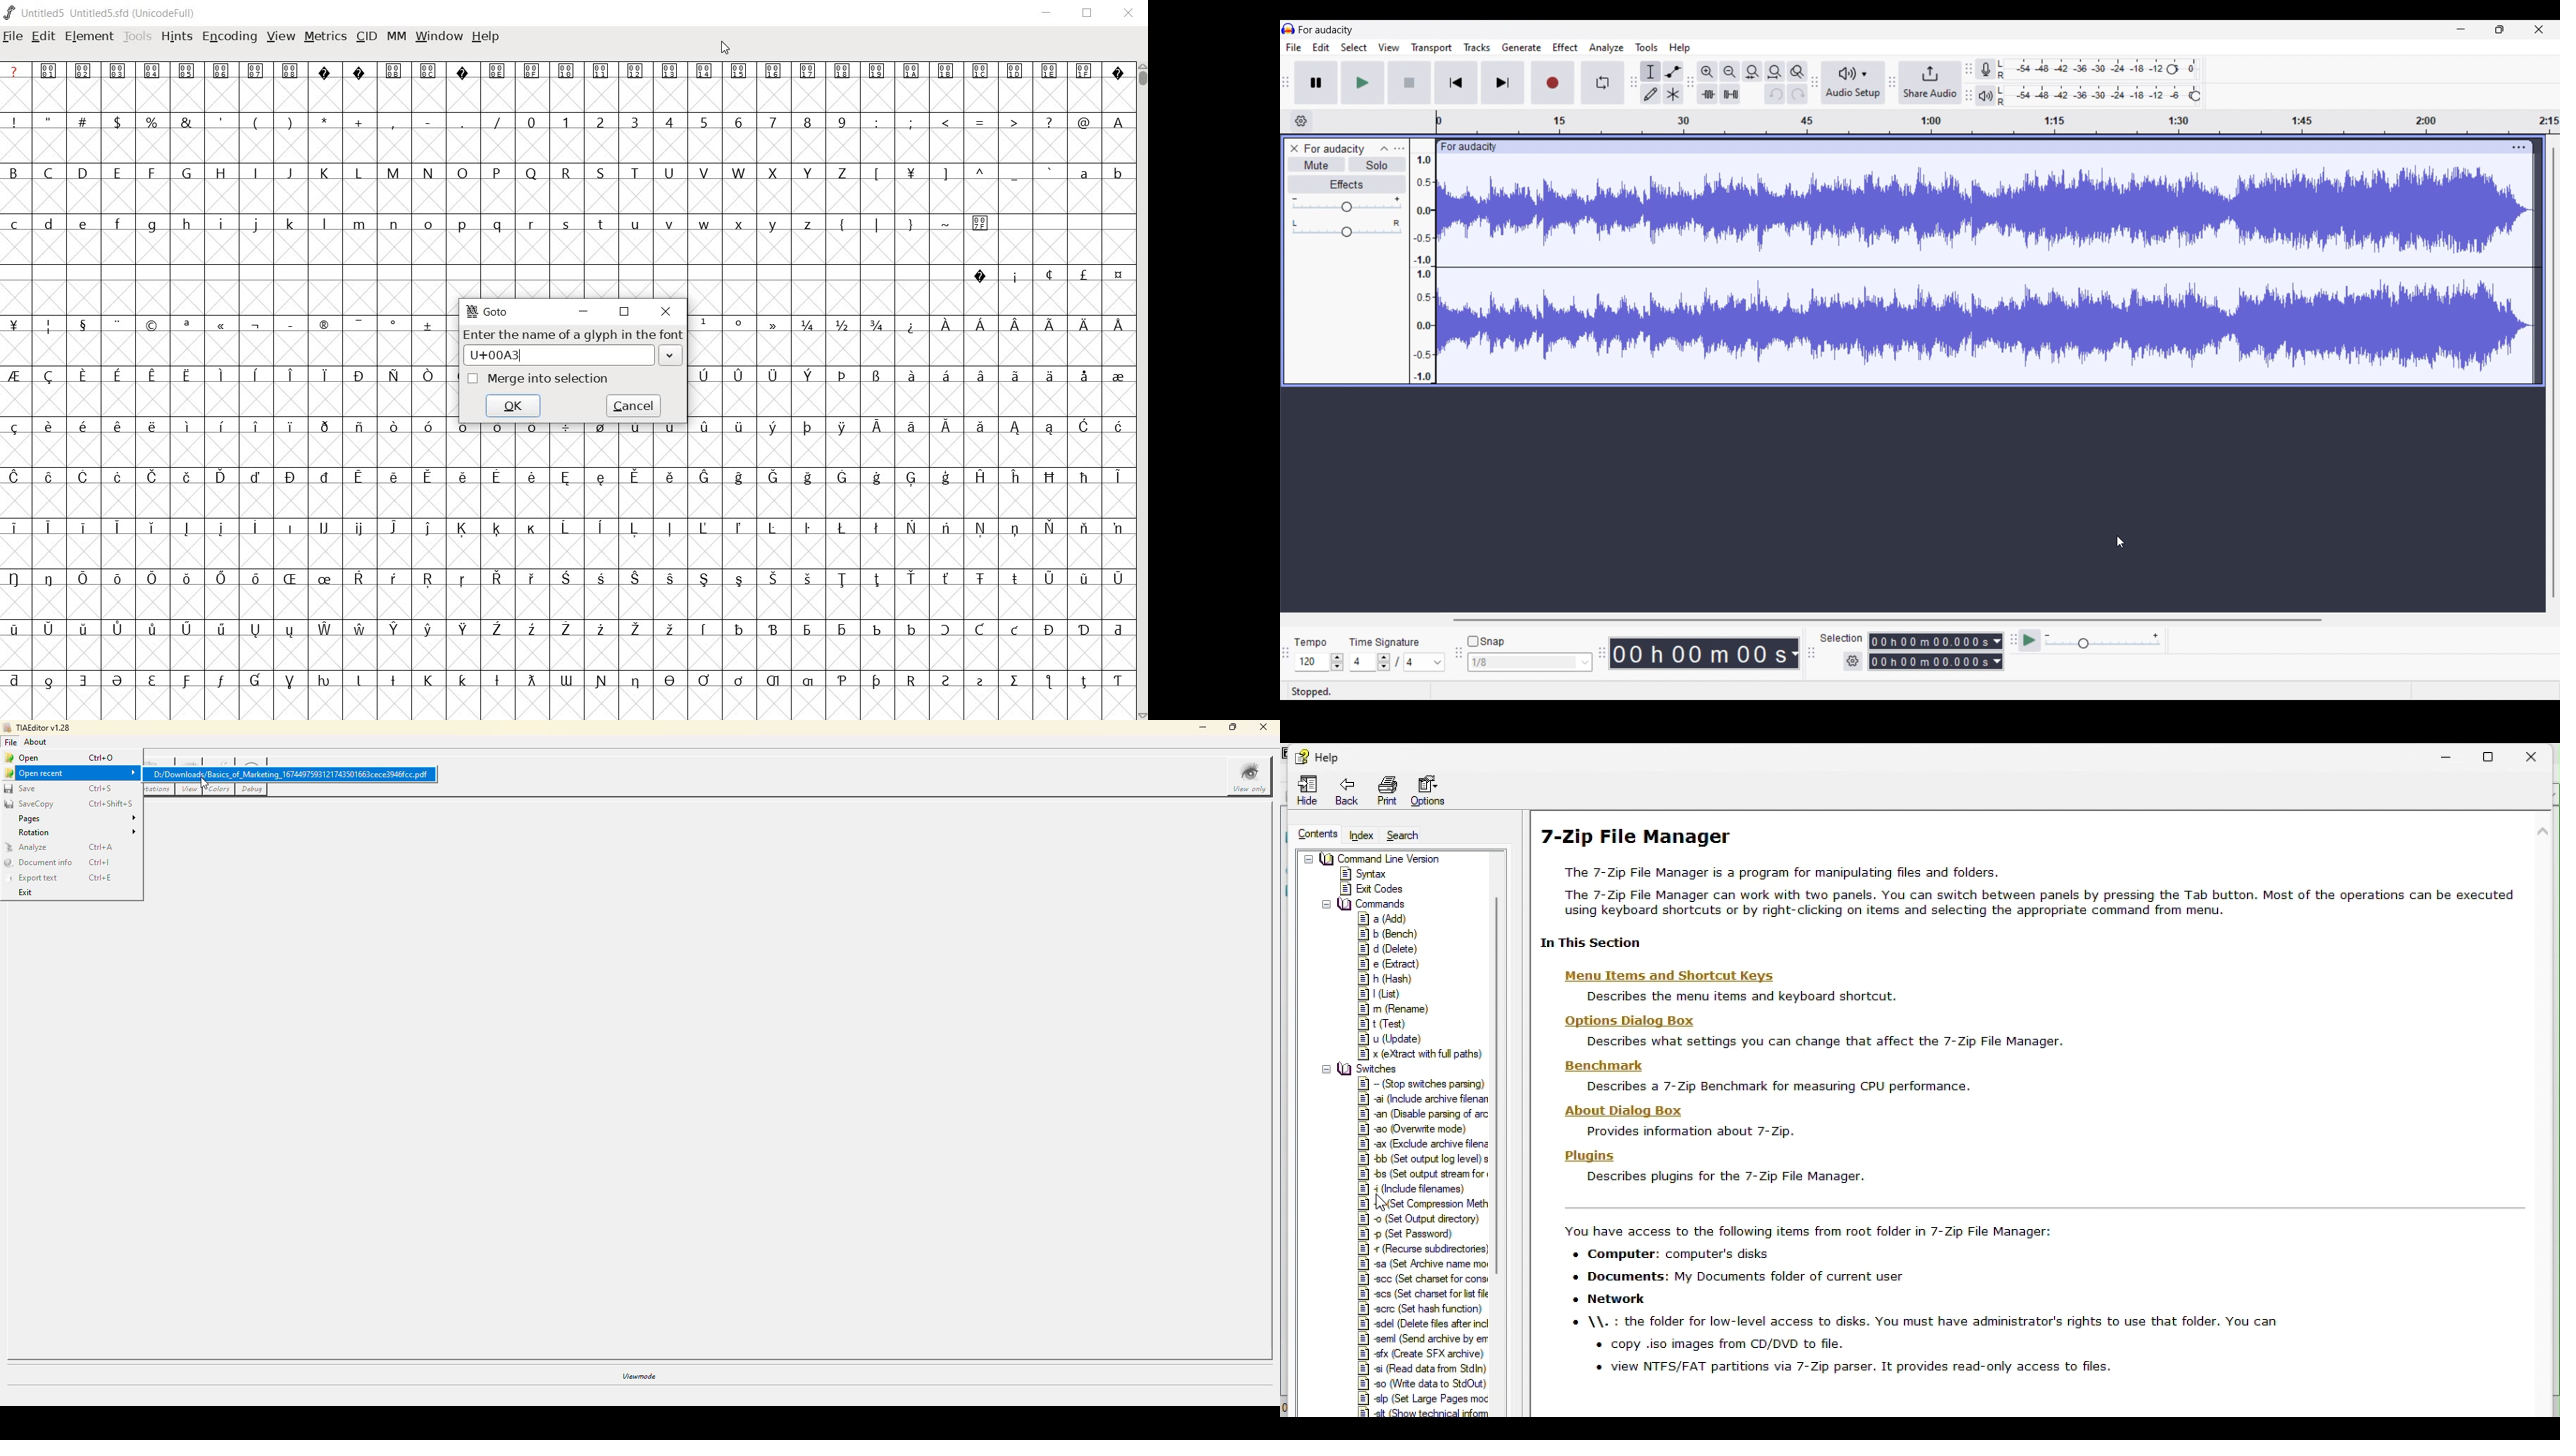 This screenshot has width=2576, height=1456. I want to click on Help menu, so click(1679, 49).